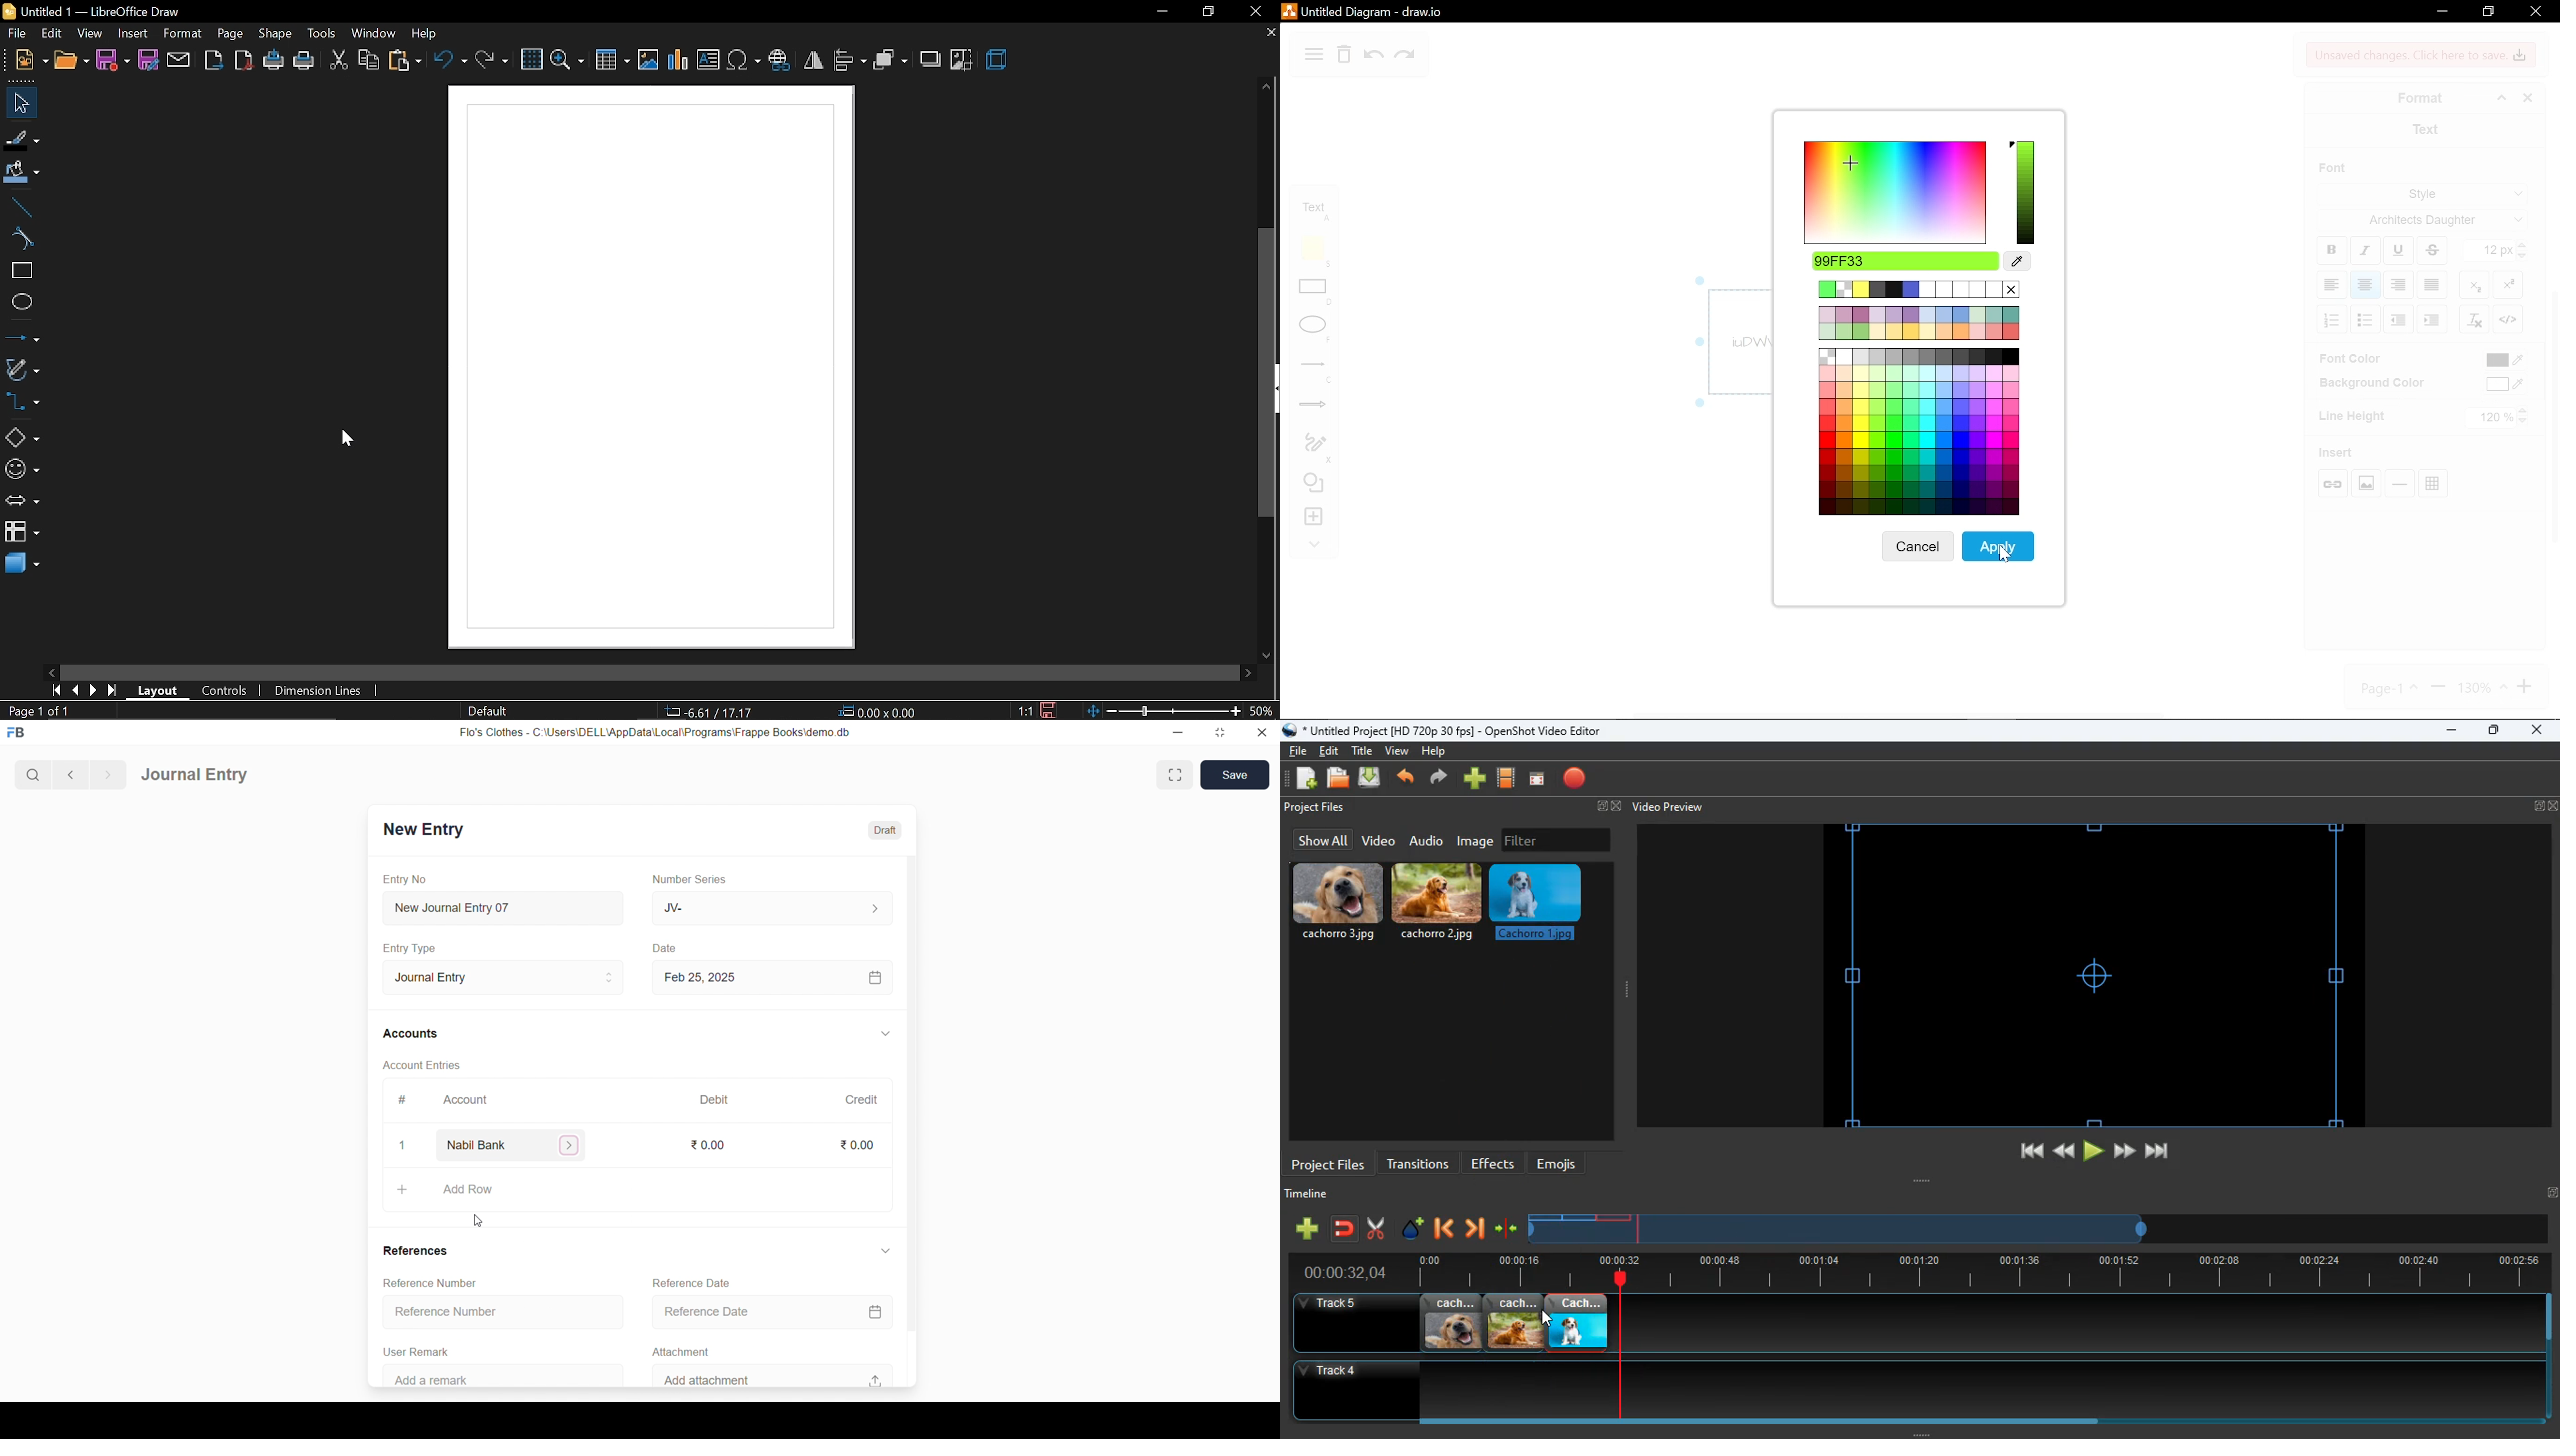  I want to click on minimize, so click(1177, 733).